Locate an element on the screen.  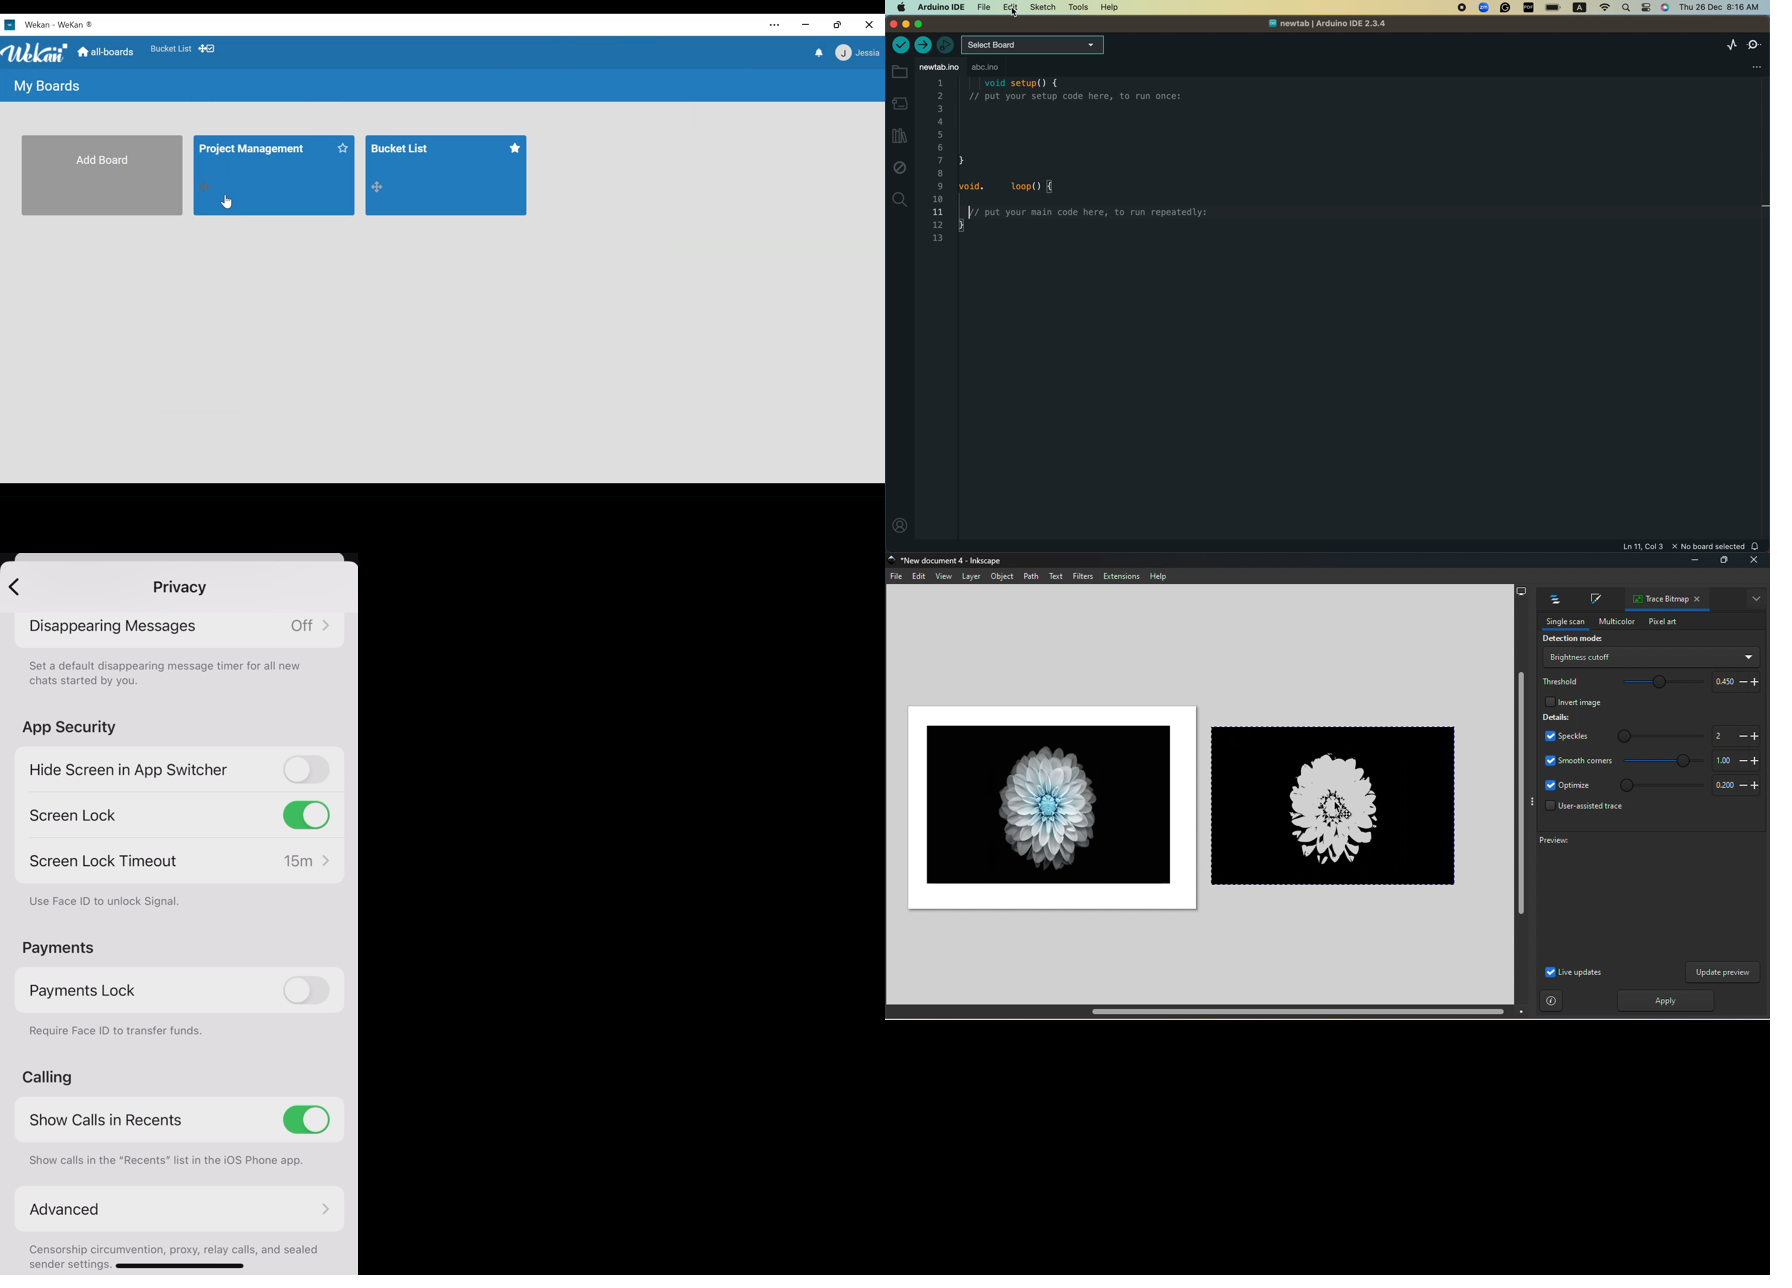
Canvas is located at coordinates (1048, 808).